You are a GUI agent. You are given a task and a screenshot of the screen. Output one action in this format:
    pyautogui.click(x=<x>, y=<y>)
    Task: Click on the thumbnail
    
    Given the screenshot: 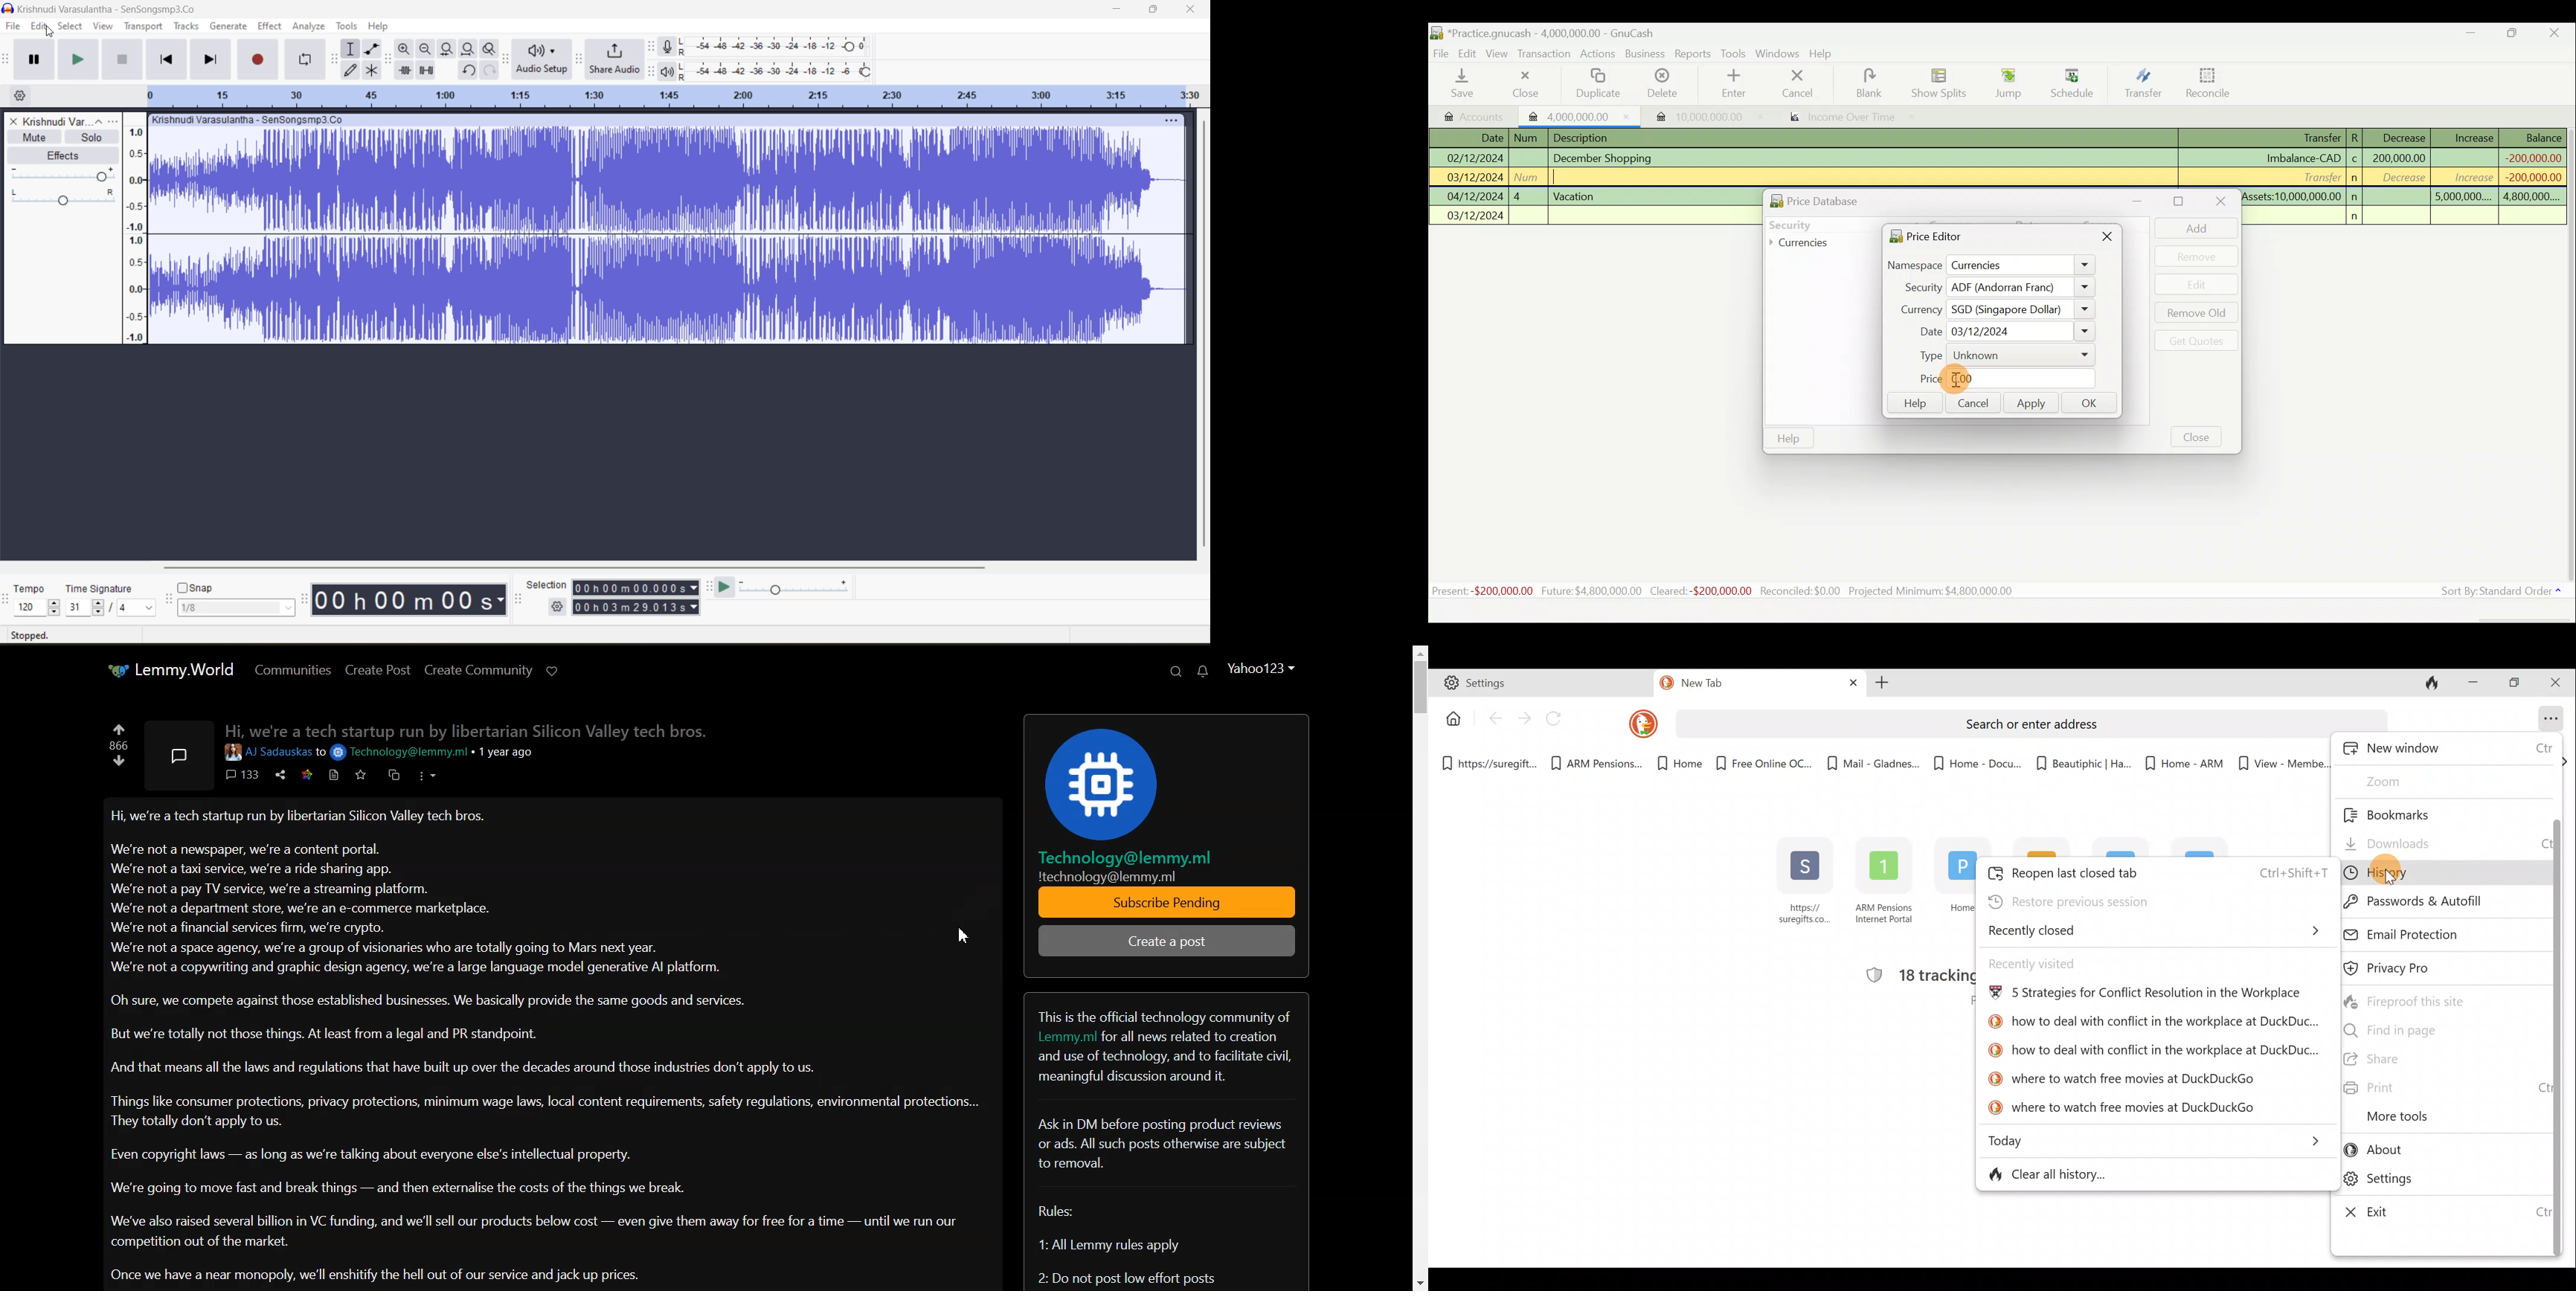 What is the action you would take?
    pyautogui.click(x=179, y=755)
    